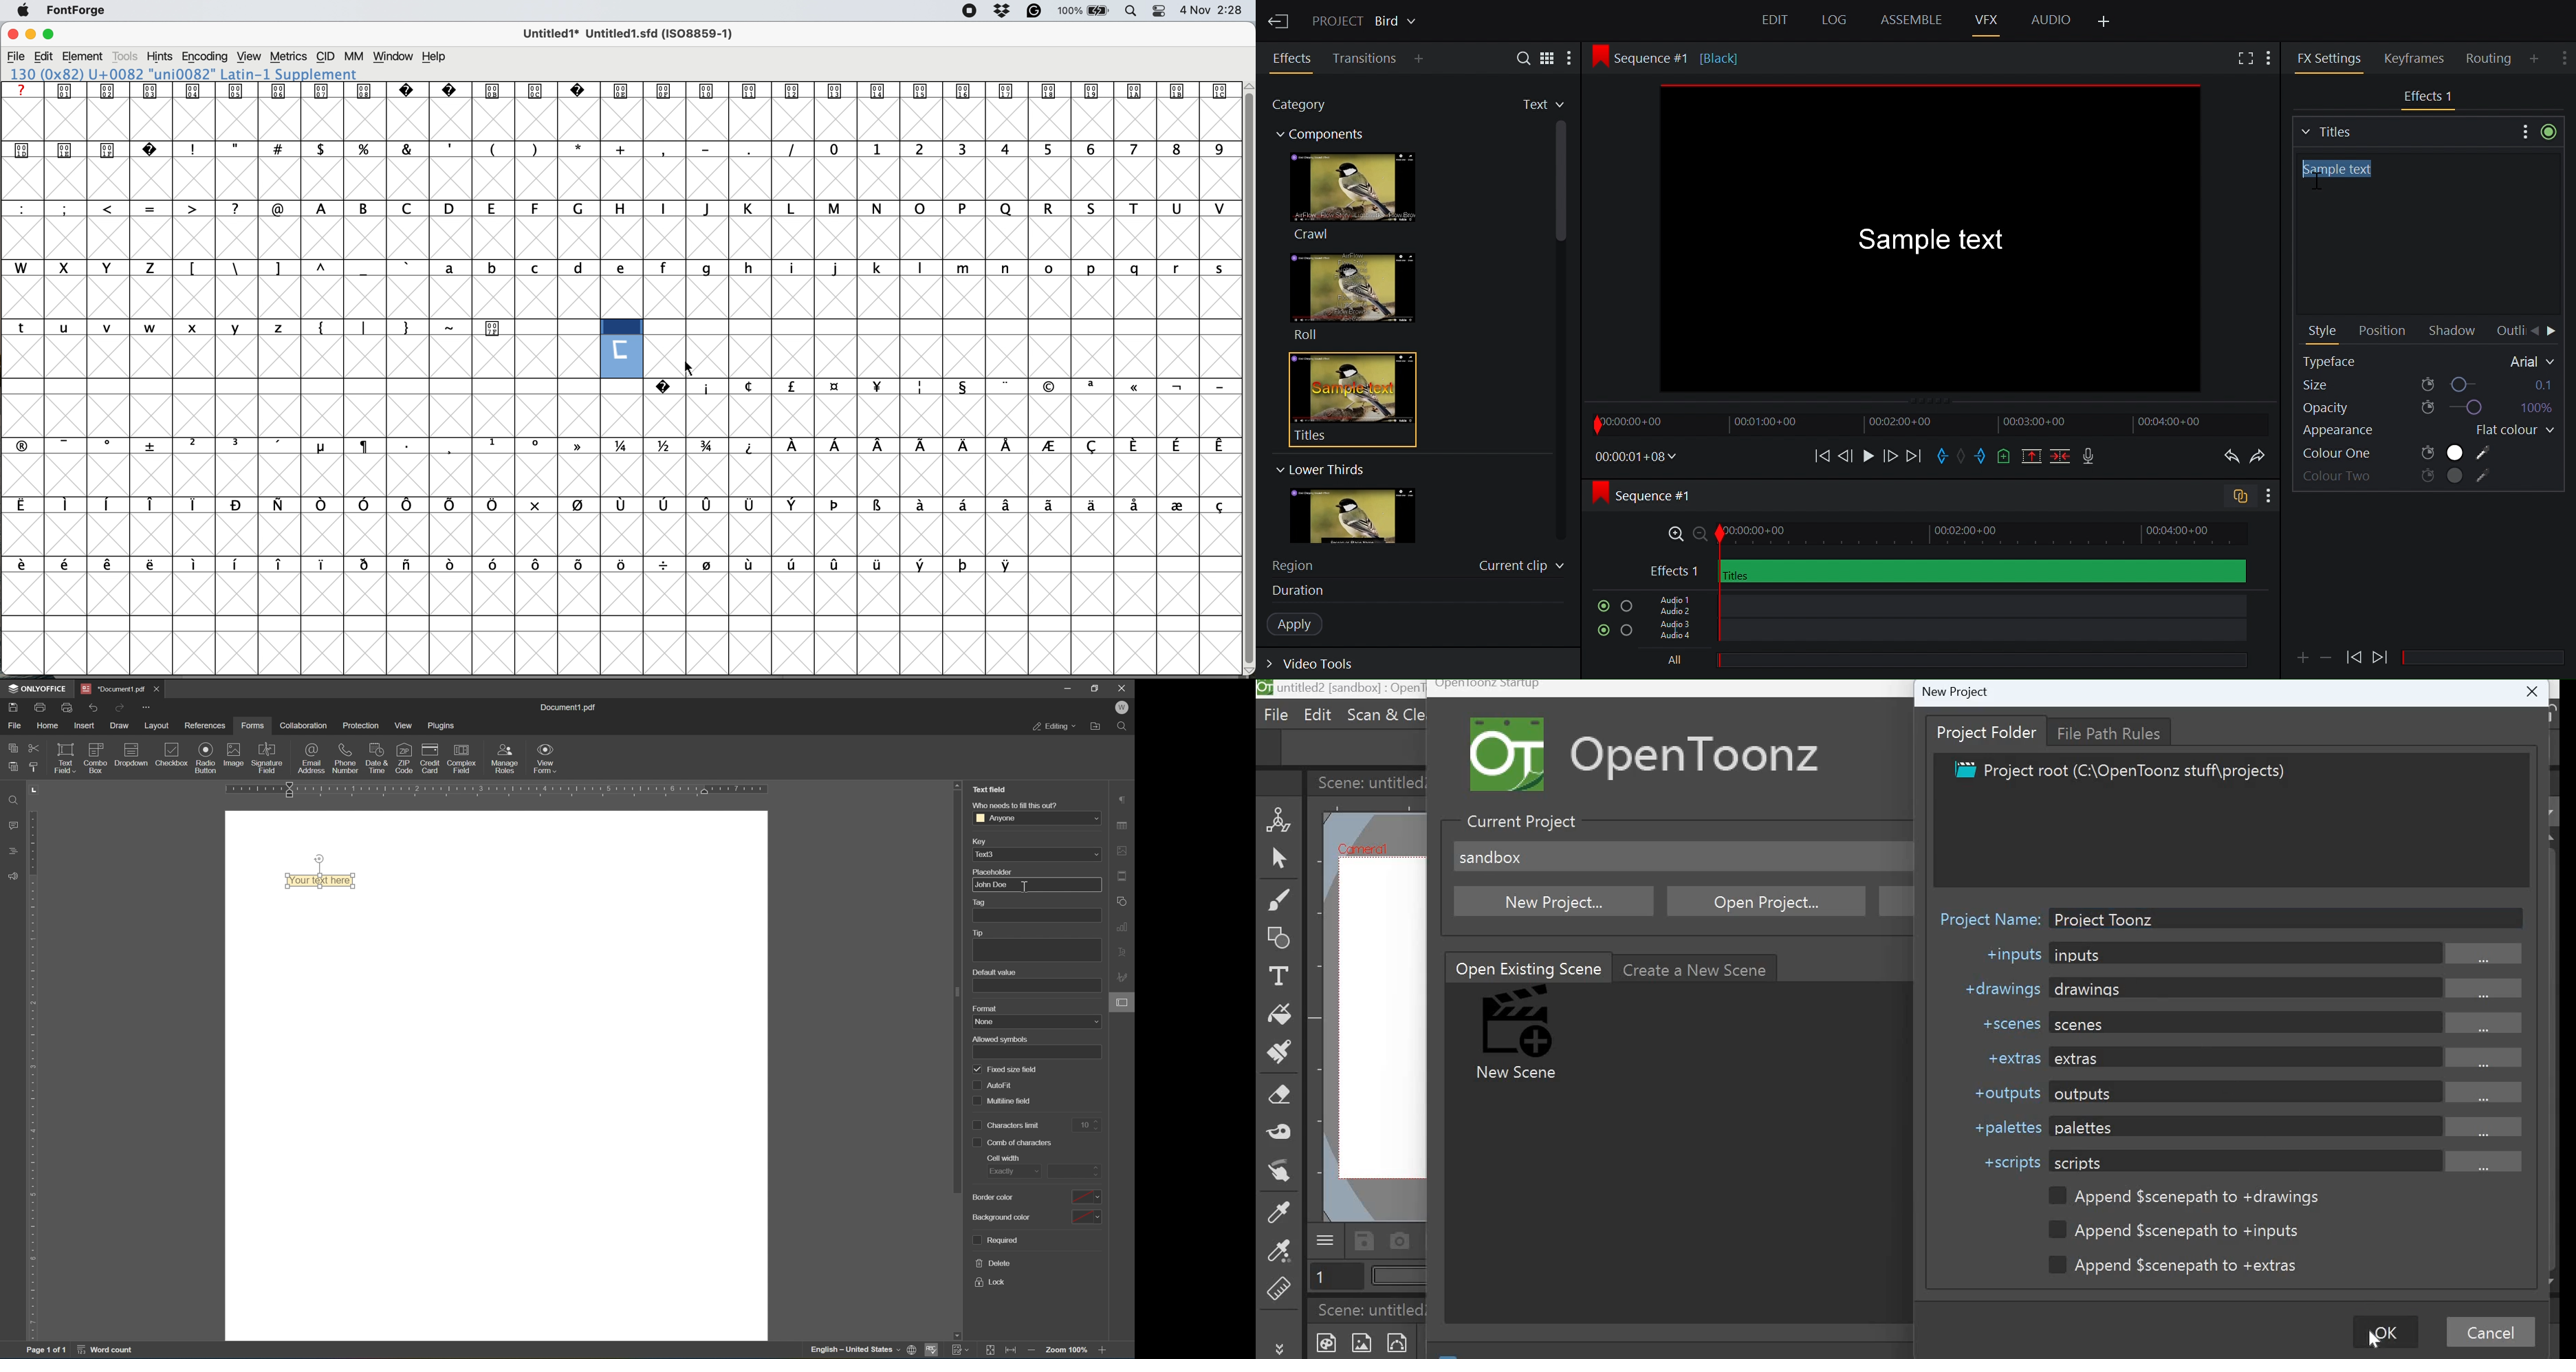 This screenshot has height=1372, width=2576. Describe the element at coordinates (135, 750) in the screenshot. I see `icon` at that location.